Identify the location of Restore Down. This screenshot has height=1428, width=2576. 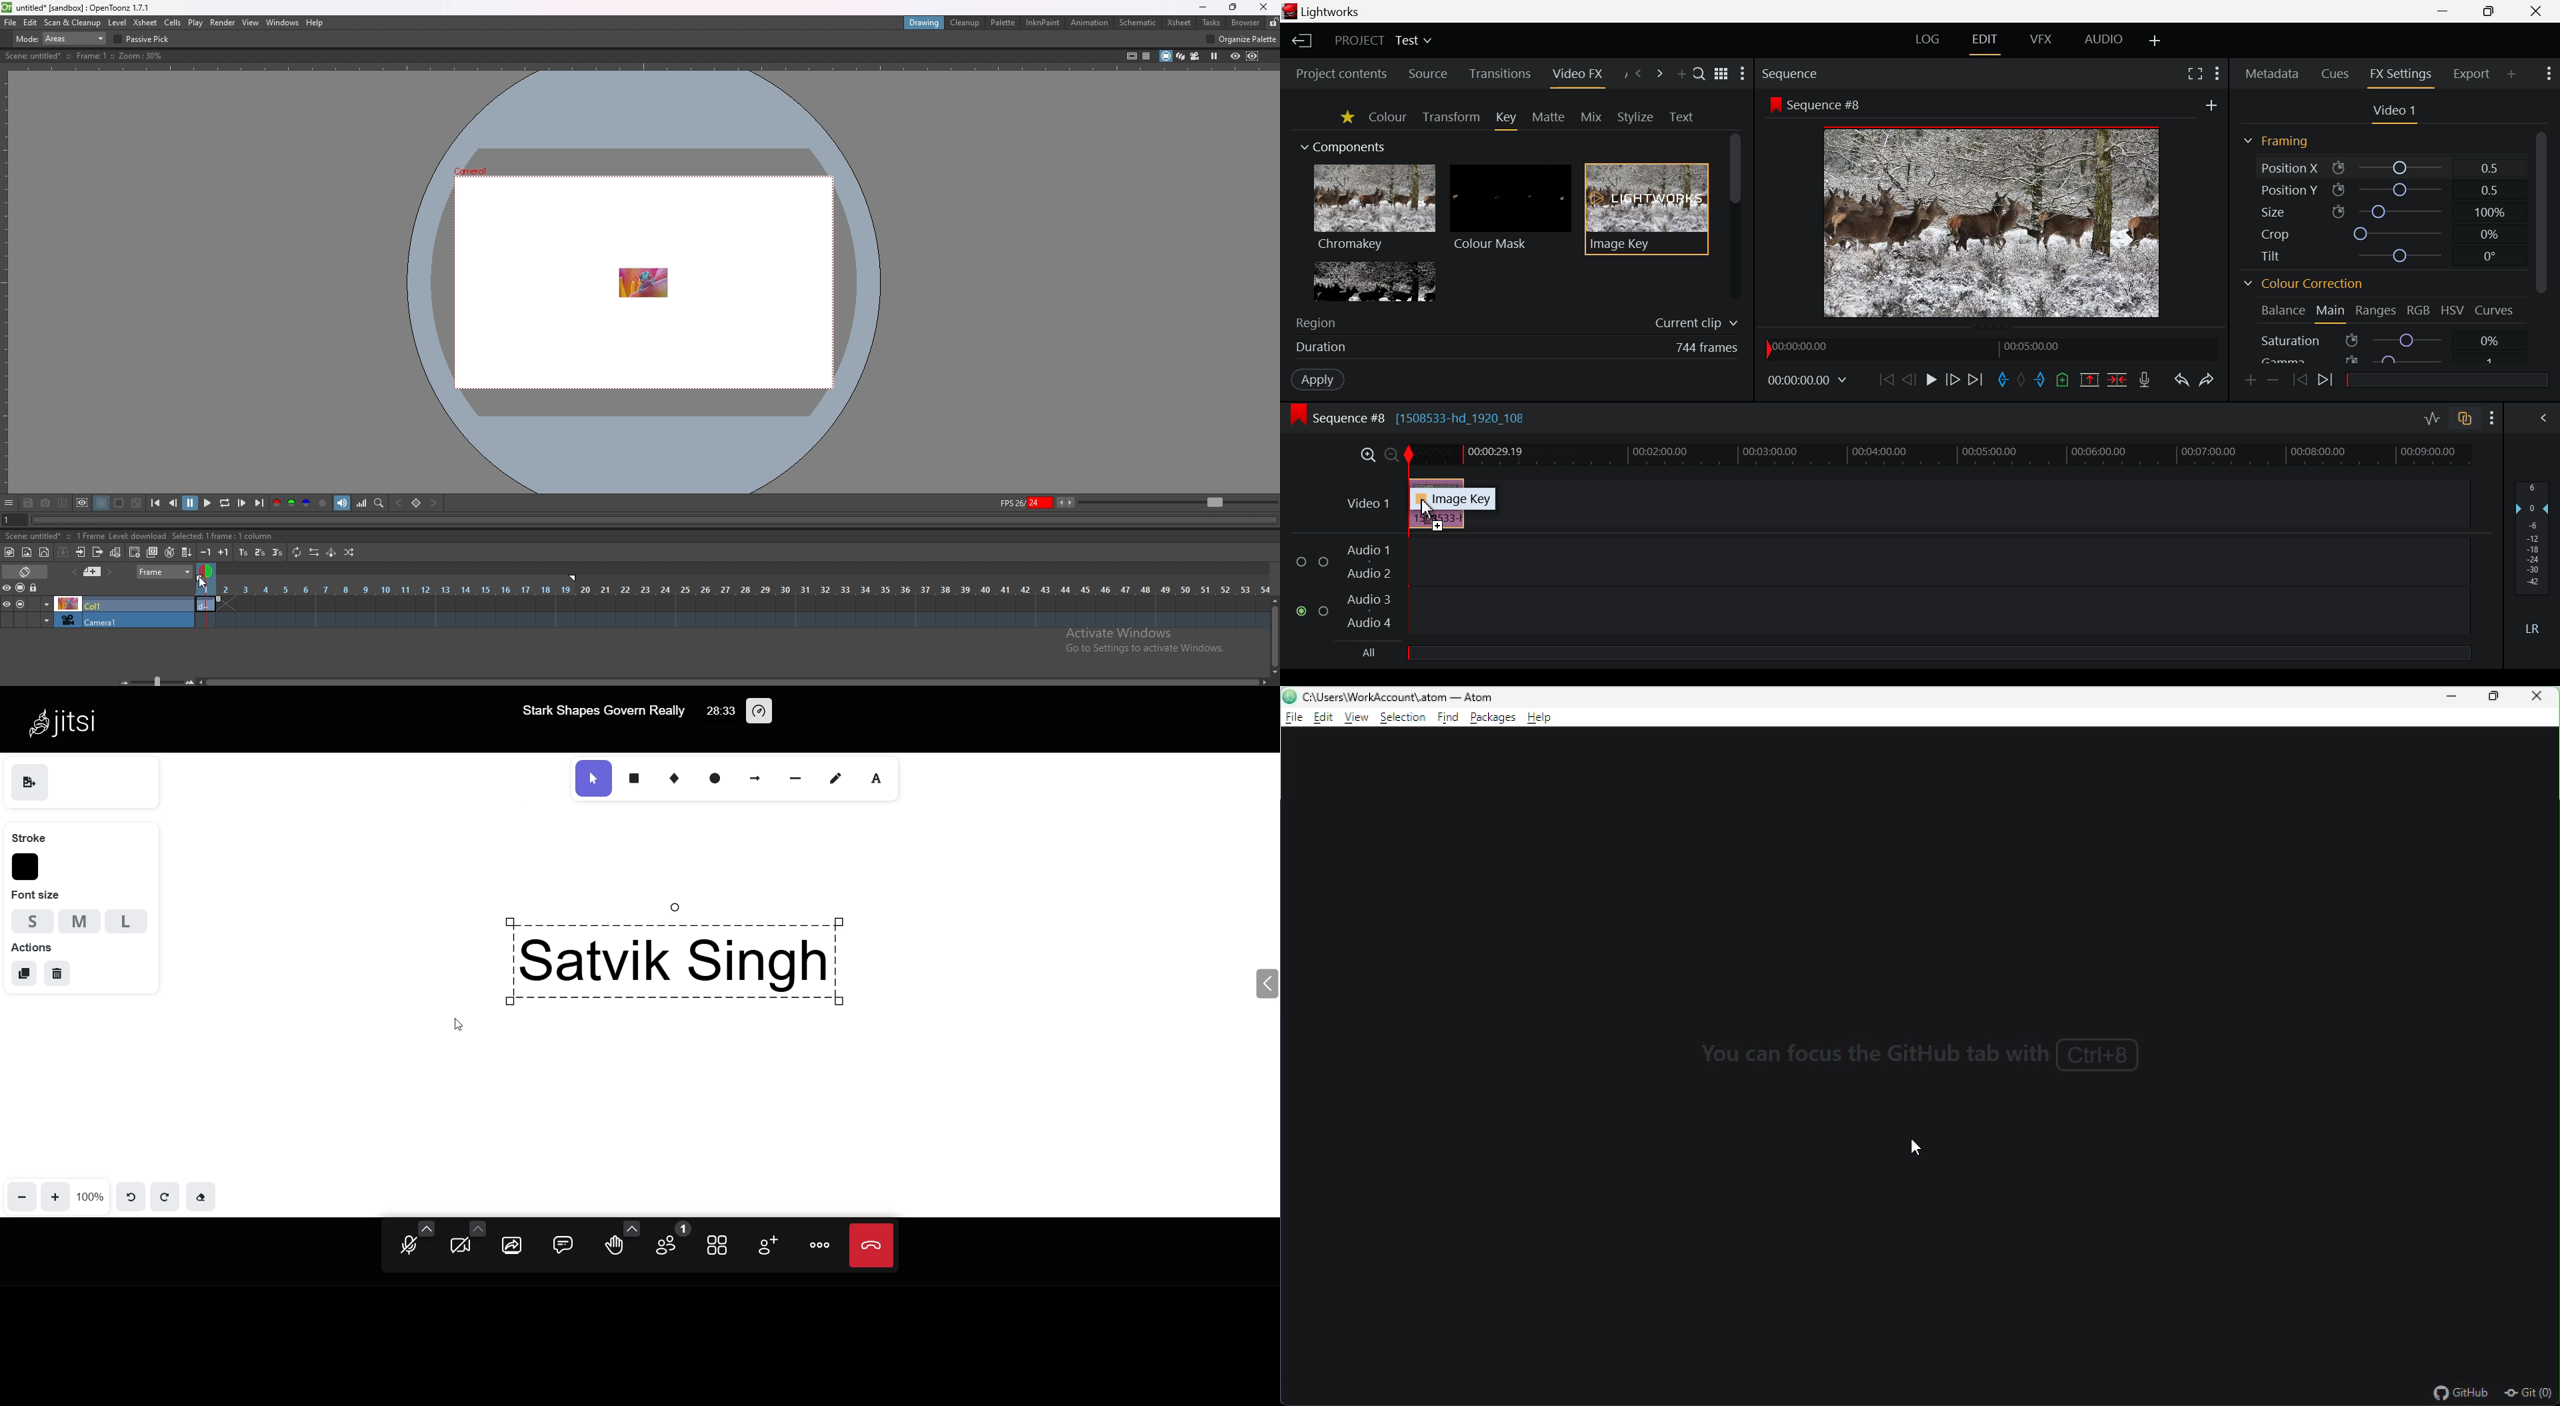
(2444, 11).